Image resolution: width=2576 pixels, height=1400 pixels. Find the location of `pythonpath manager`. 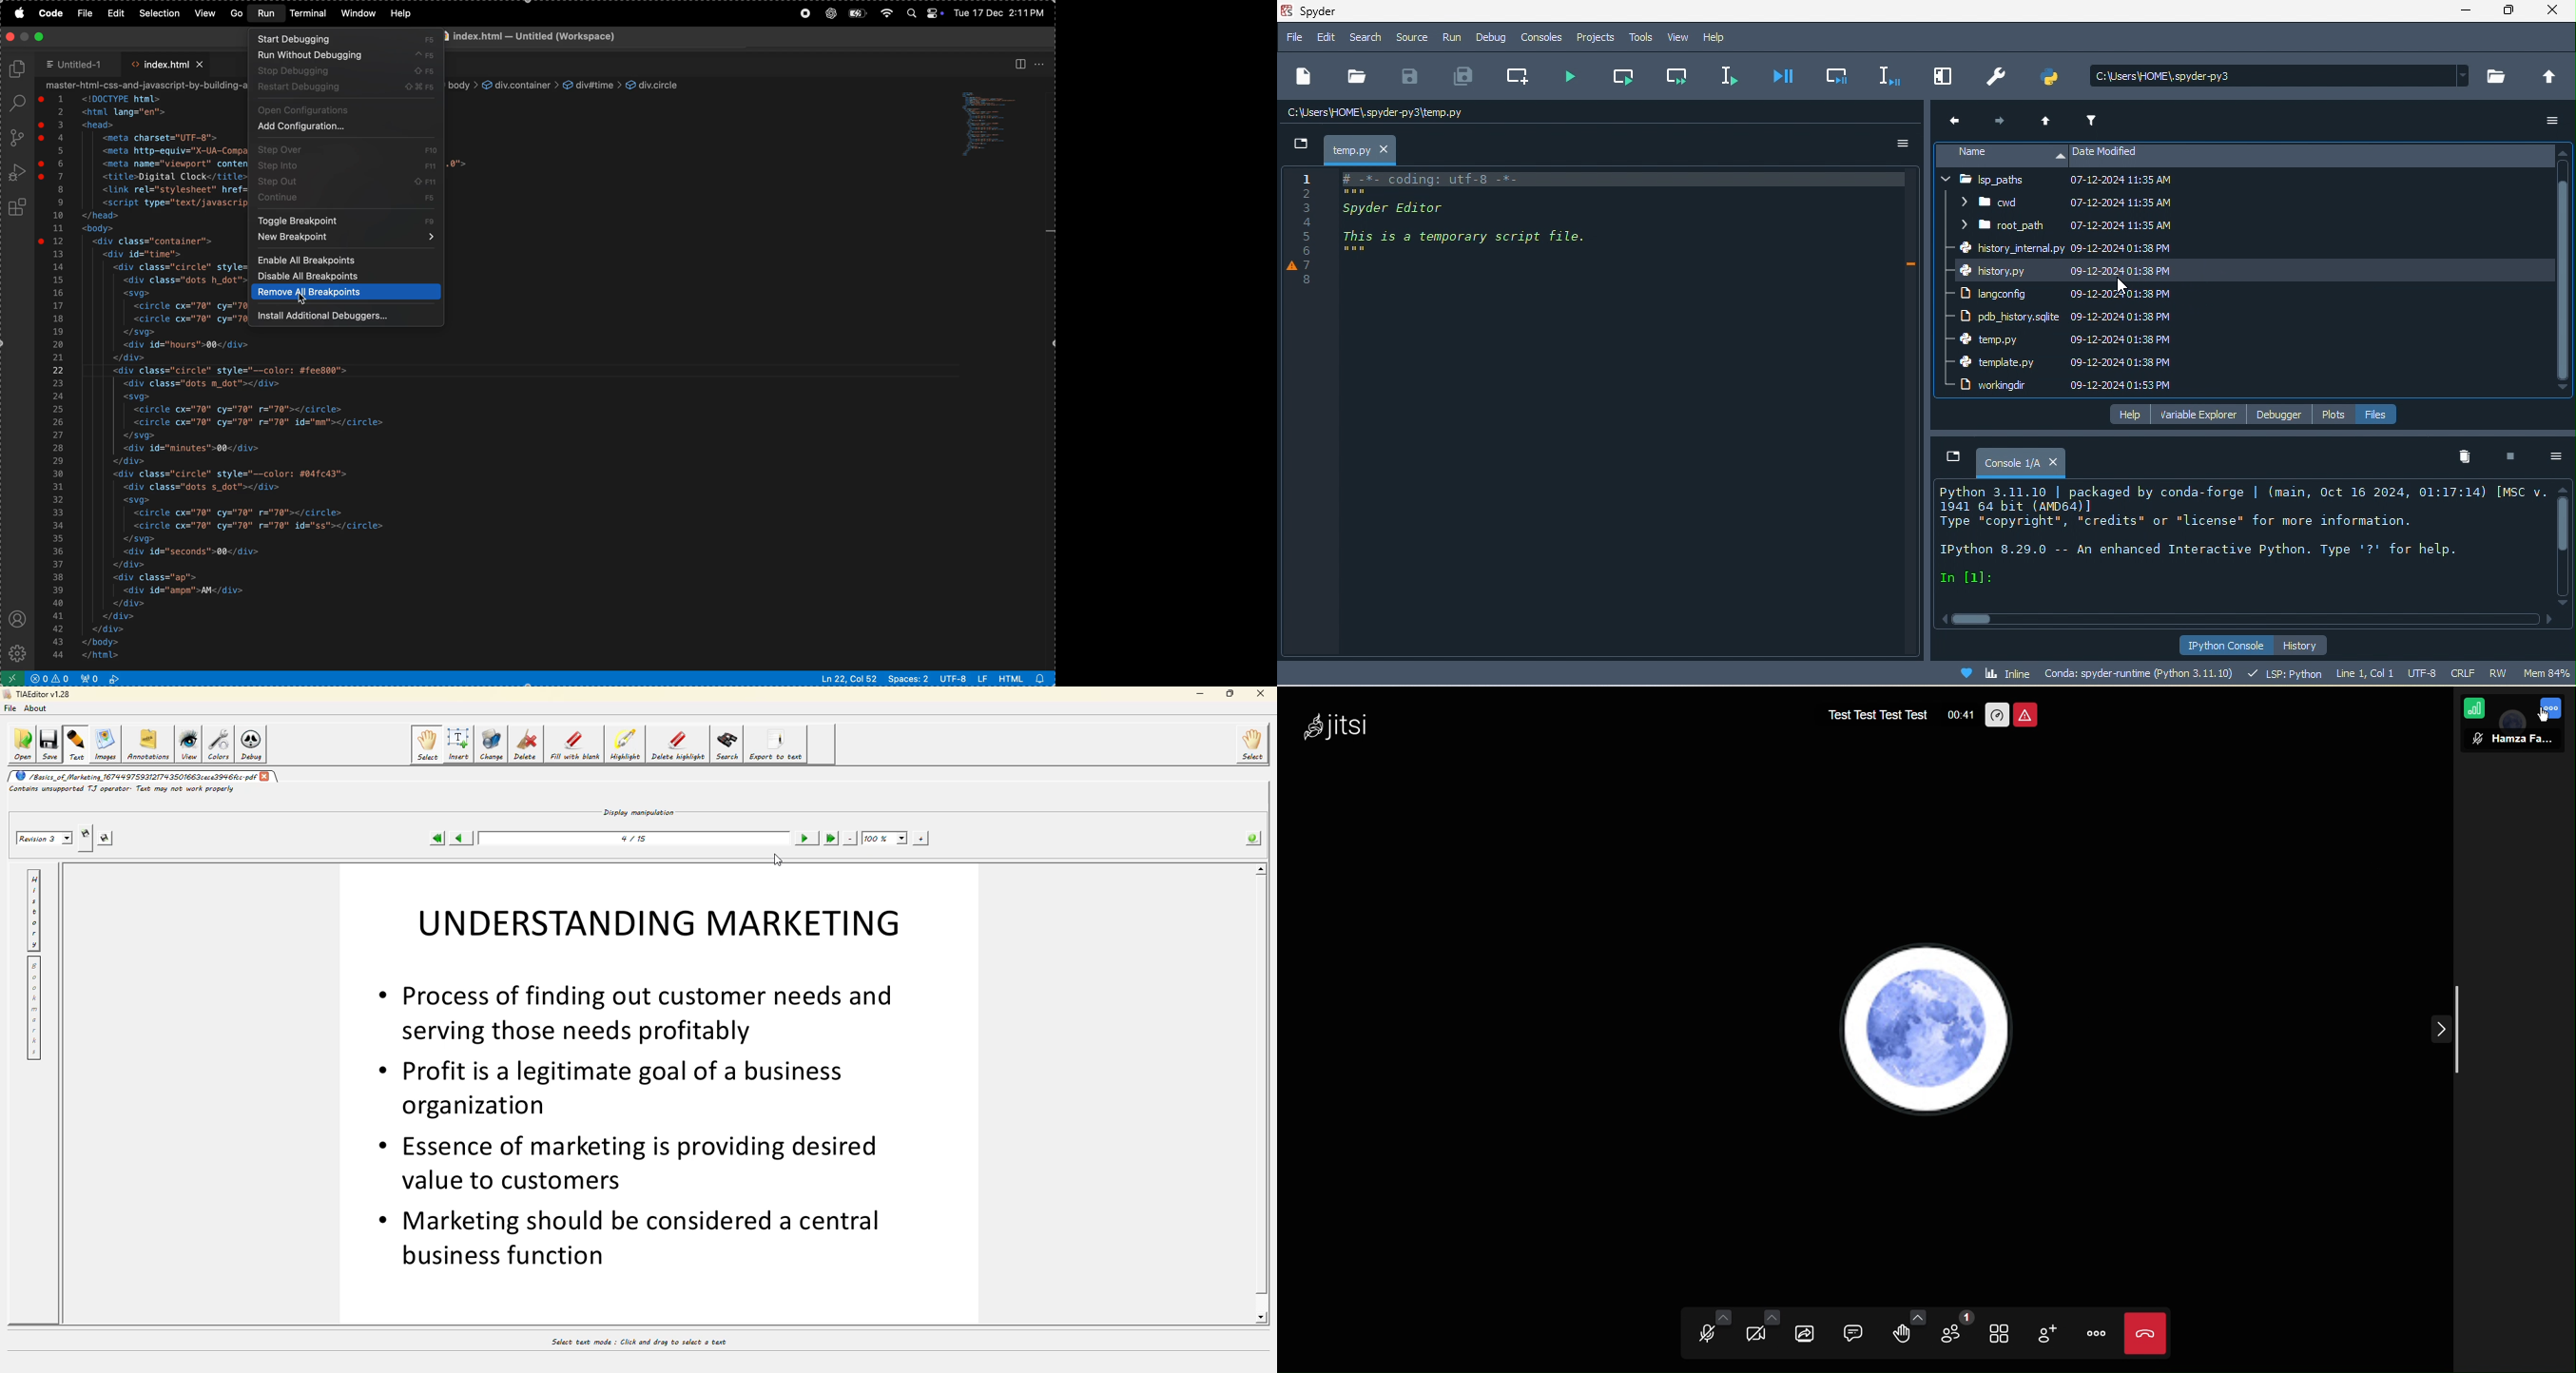

pythonpath manager is located at coordinates (2055, 76).